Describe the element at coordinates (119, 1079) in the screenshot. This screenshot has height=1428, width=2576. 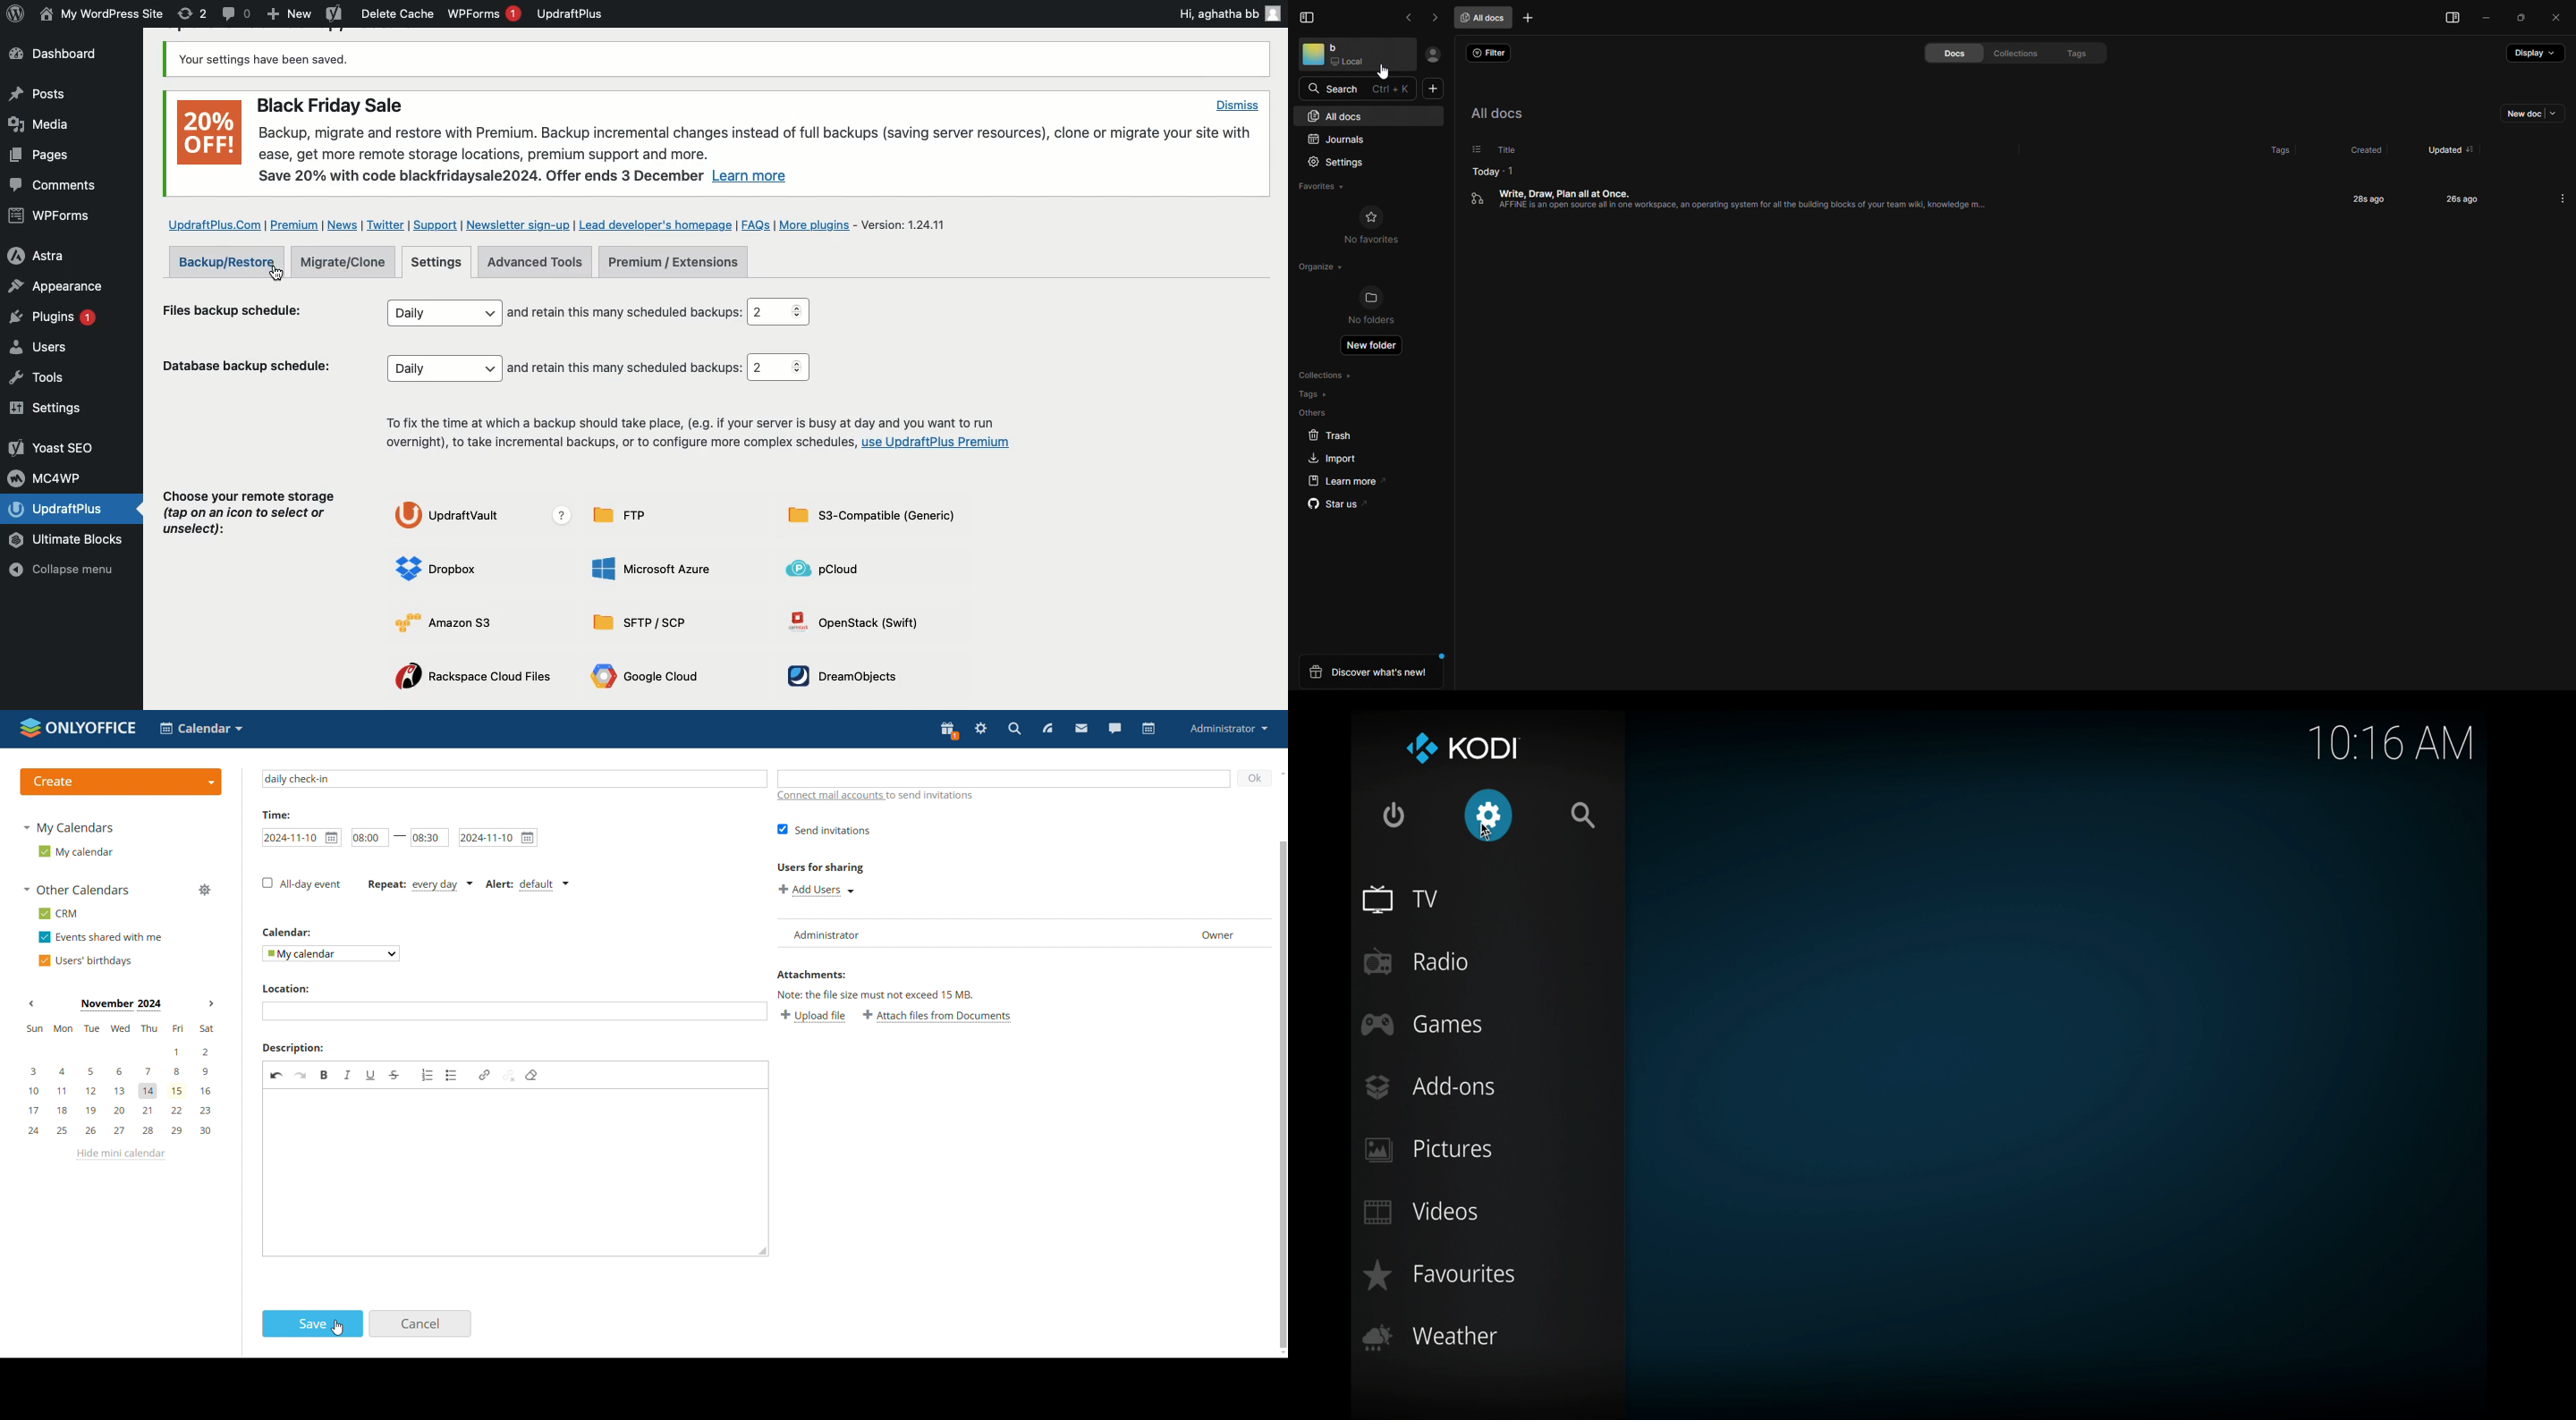
I see `mini calendar` at that location.